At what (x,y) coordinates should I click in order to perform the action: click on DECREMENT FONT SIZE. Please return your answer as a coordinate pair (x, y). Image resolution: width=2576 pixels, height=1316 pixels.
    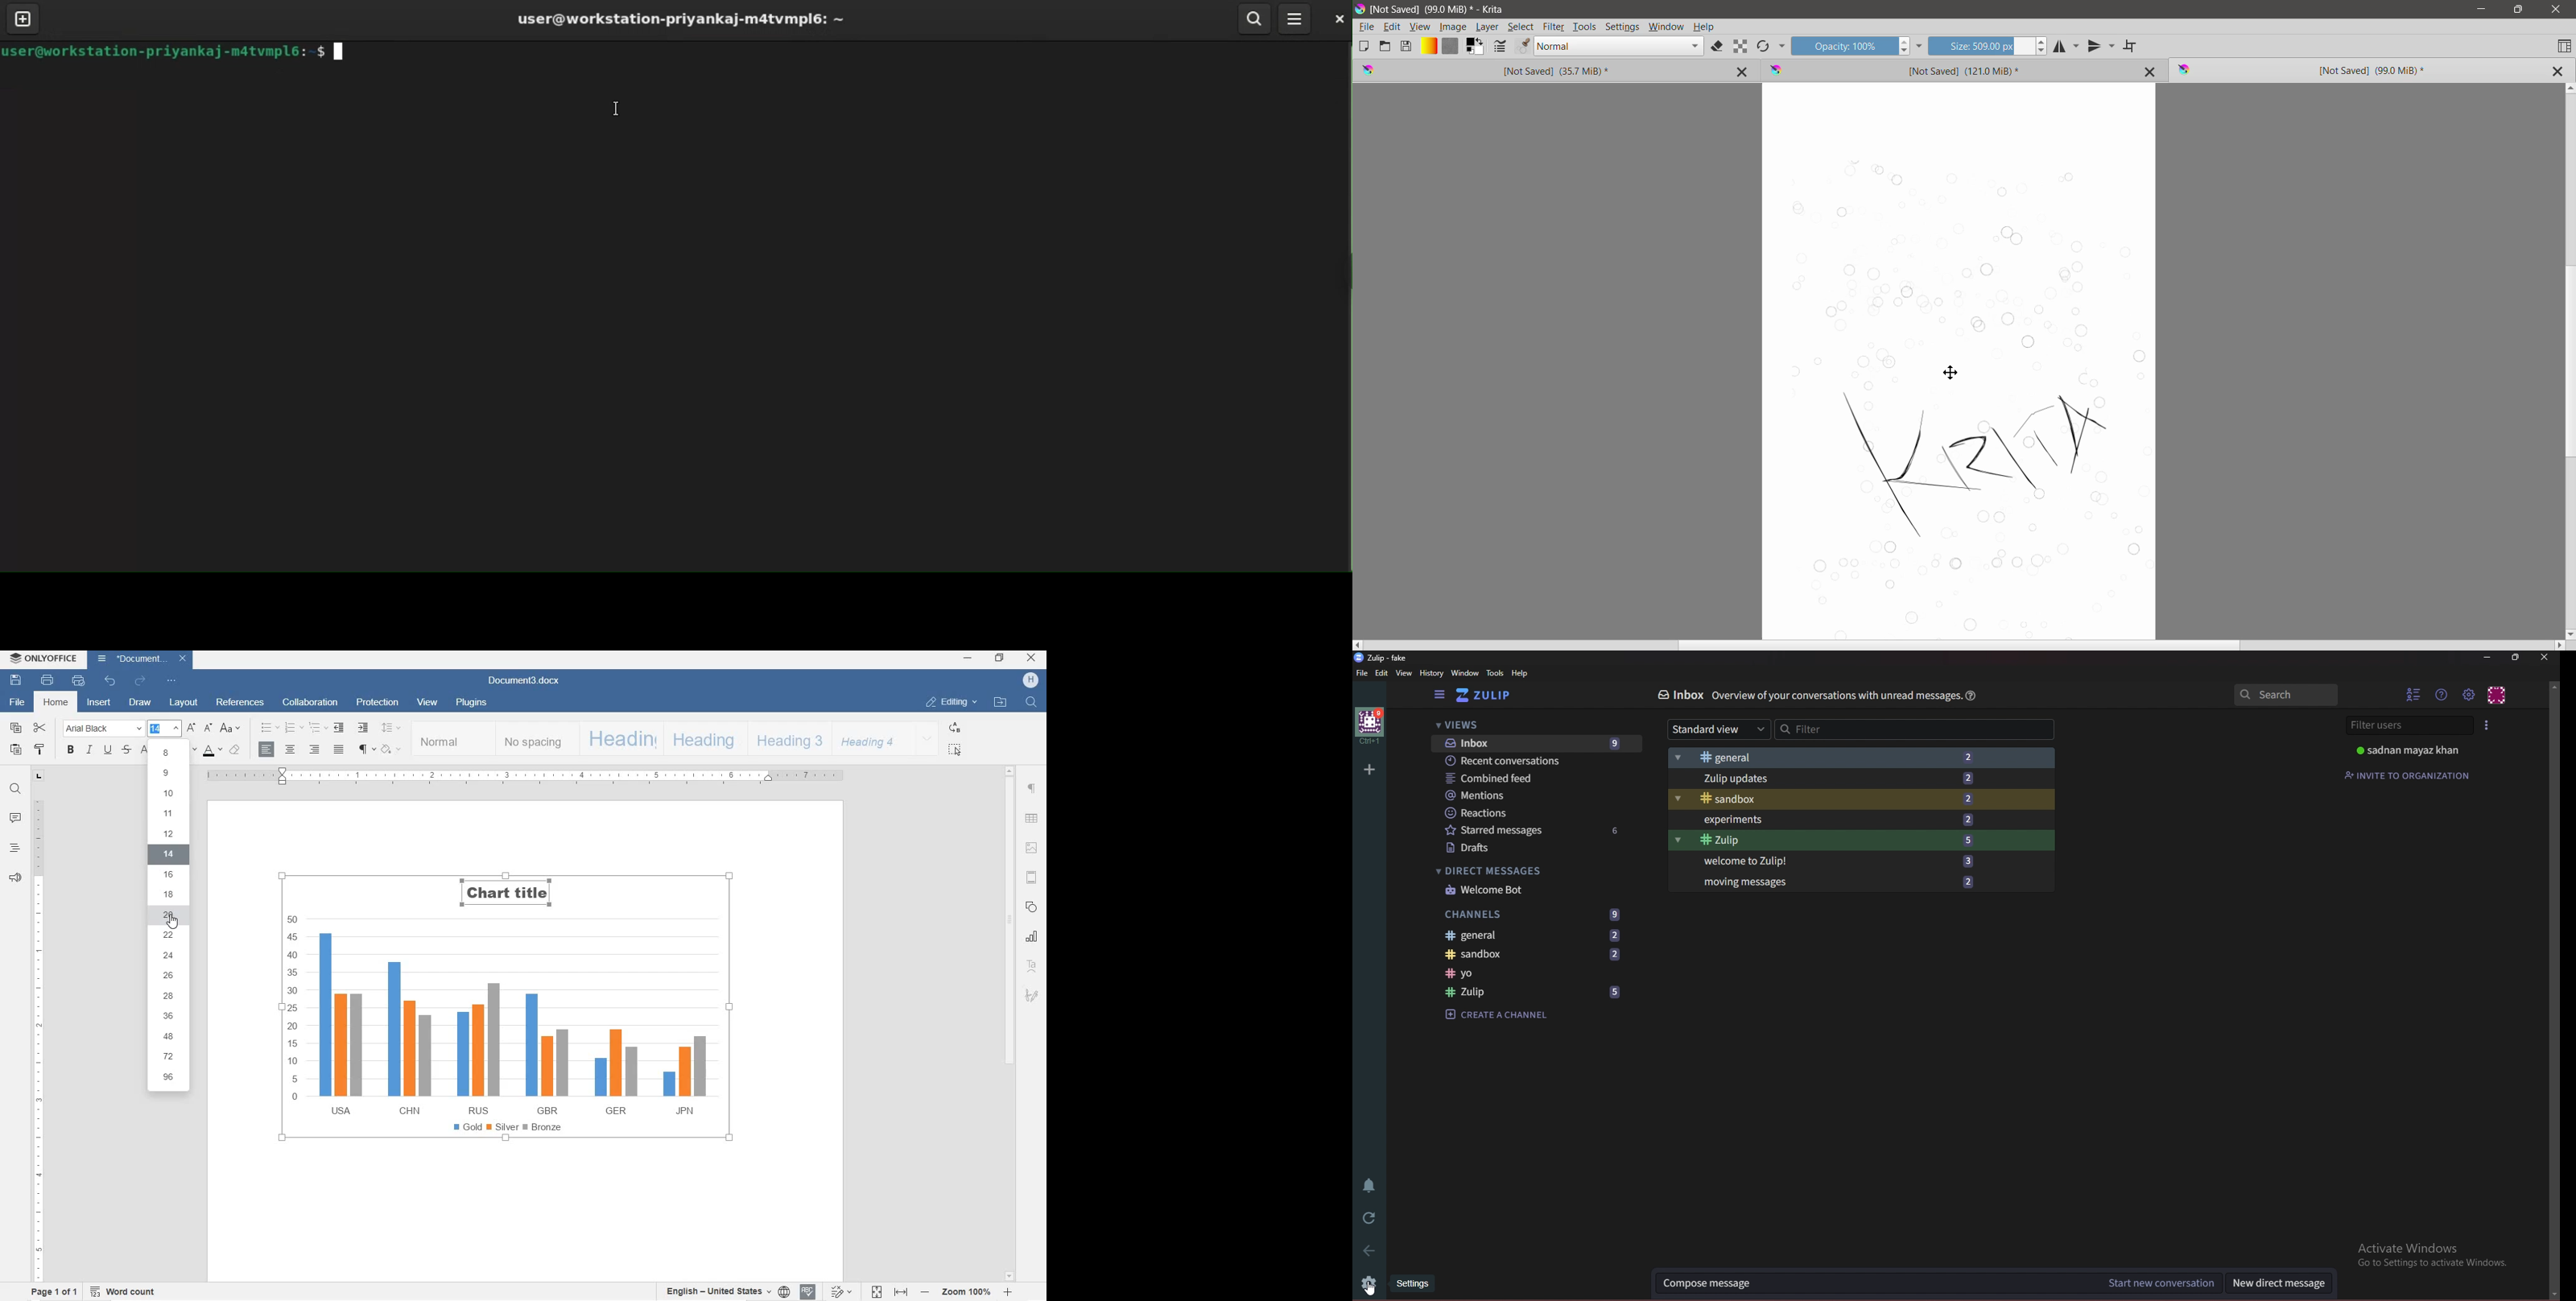
    Looking at the image, I should click on (208, 728).